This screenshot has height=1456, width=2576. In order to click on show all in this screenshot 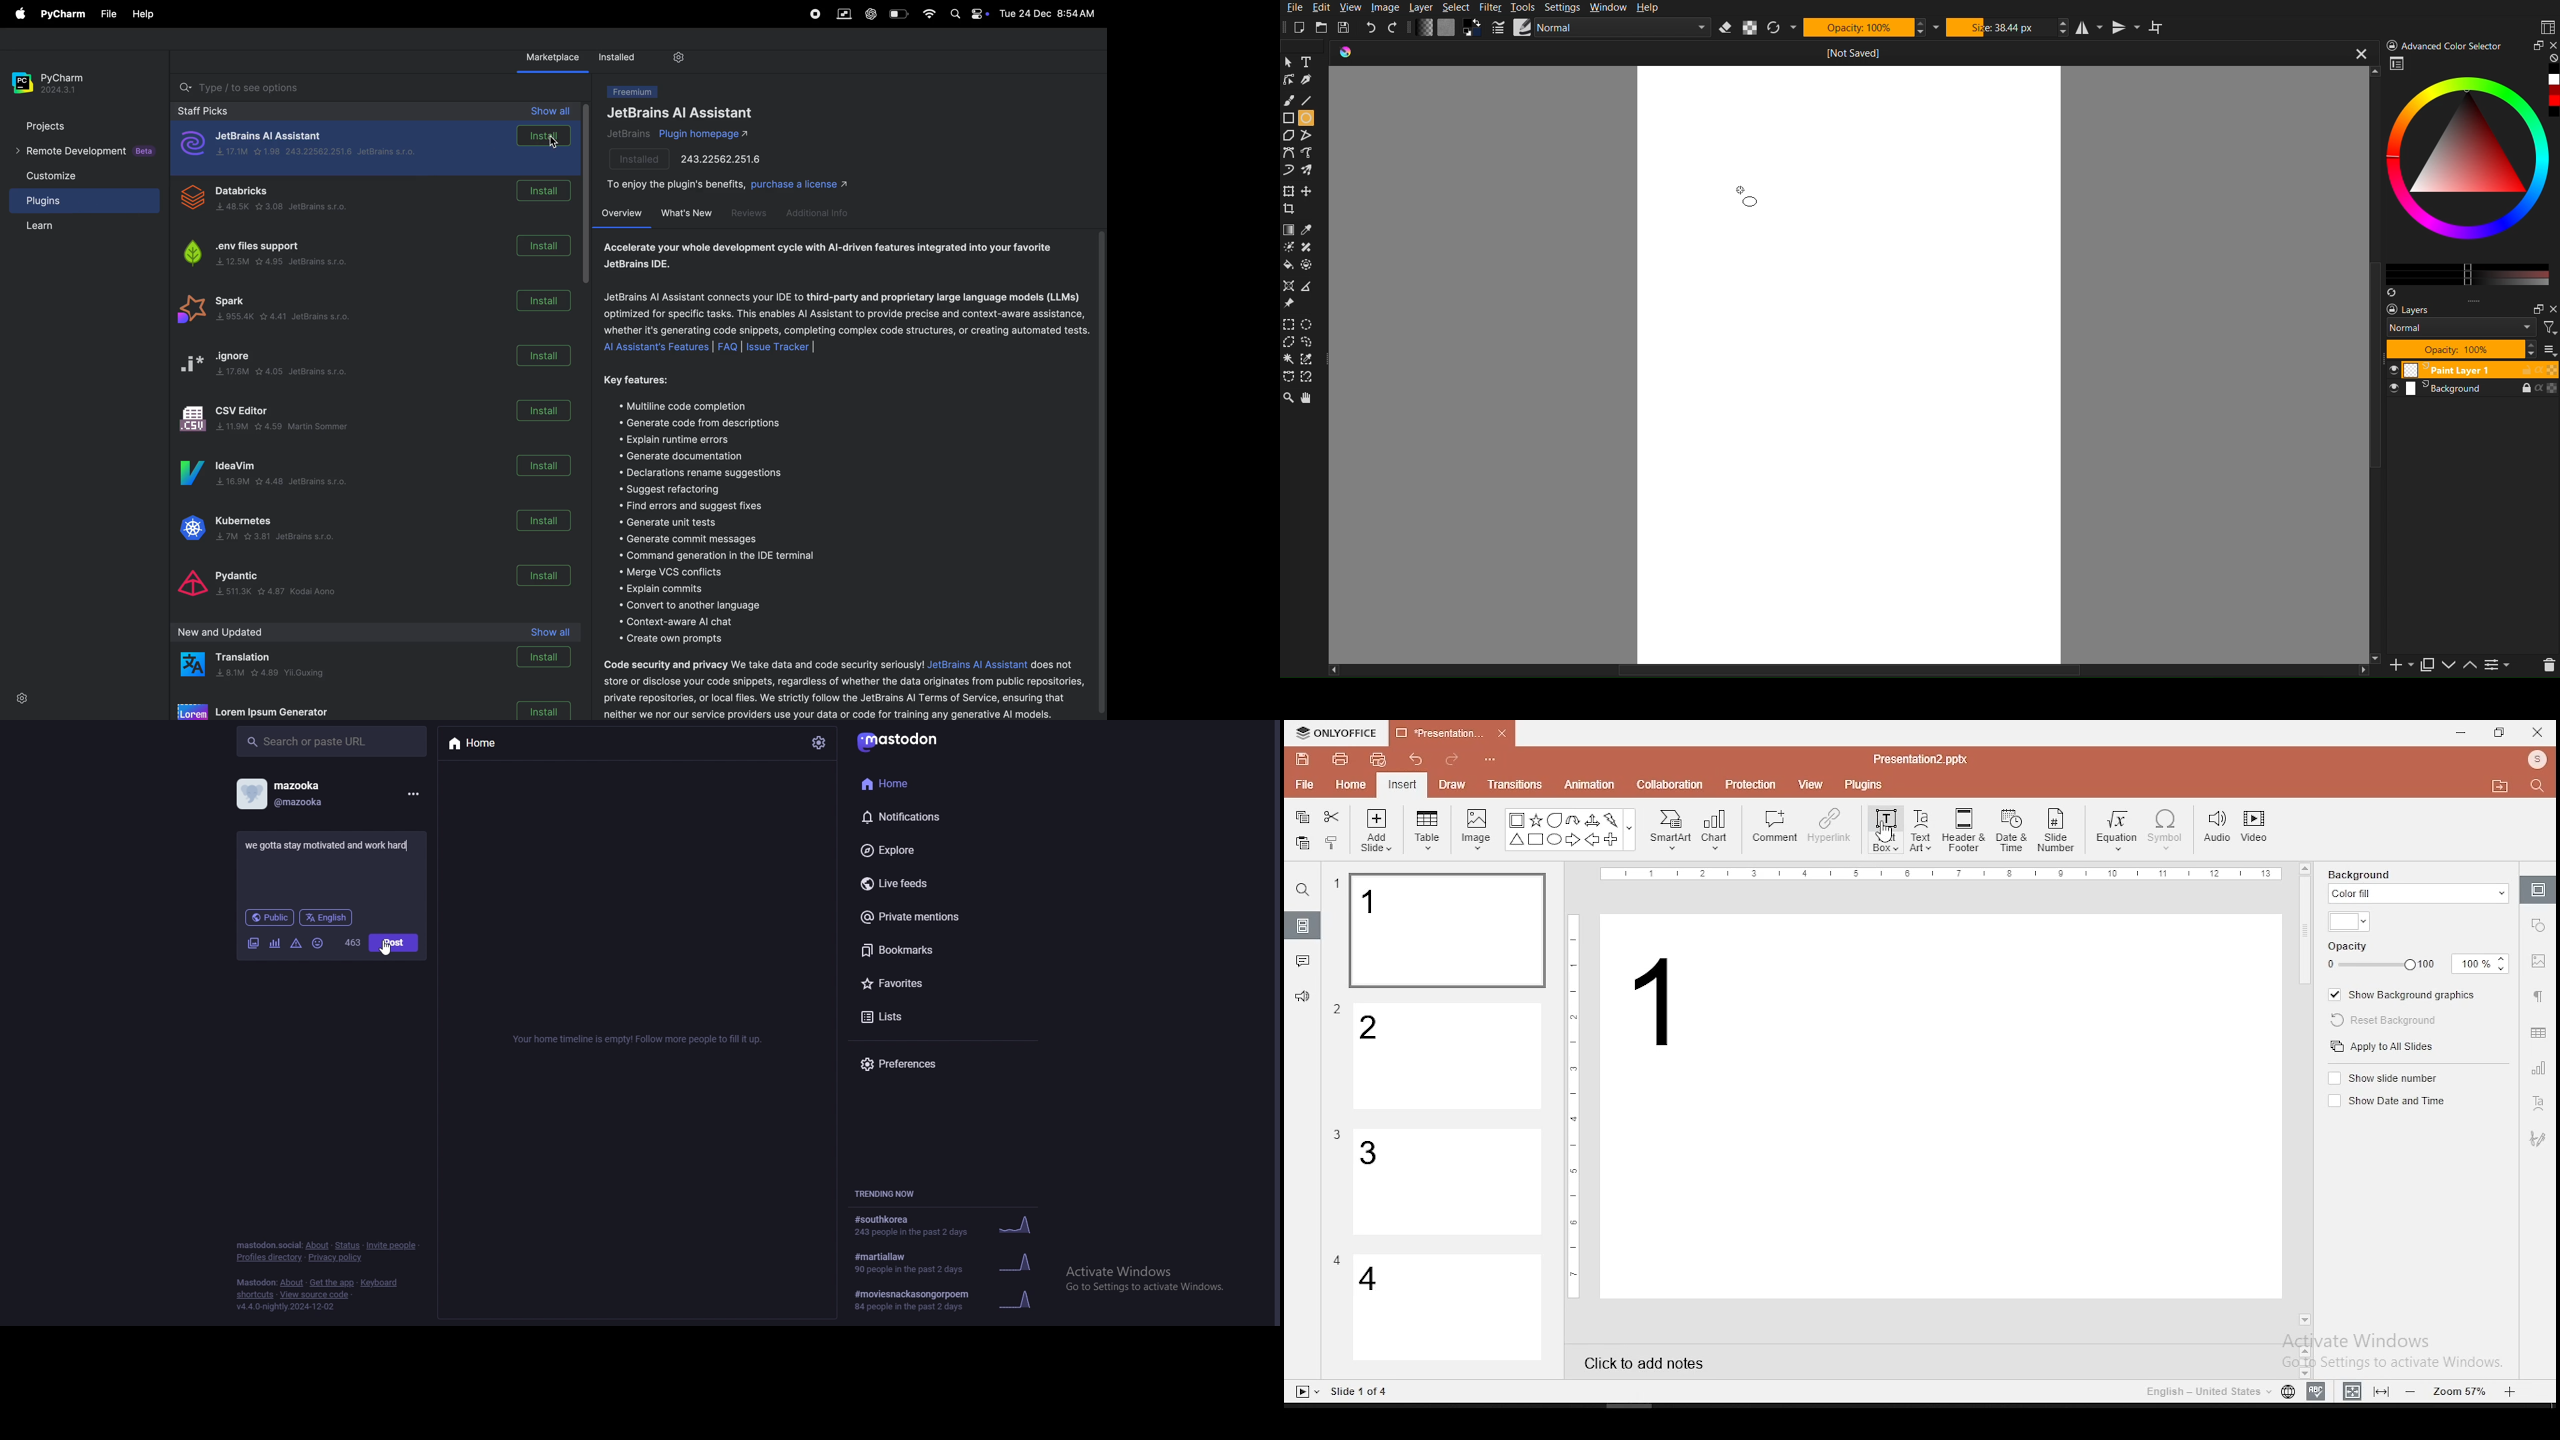, I will do `click(548, 632)`.